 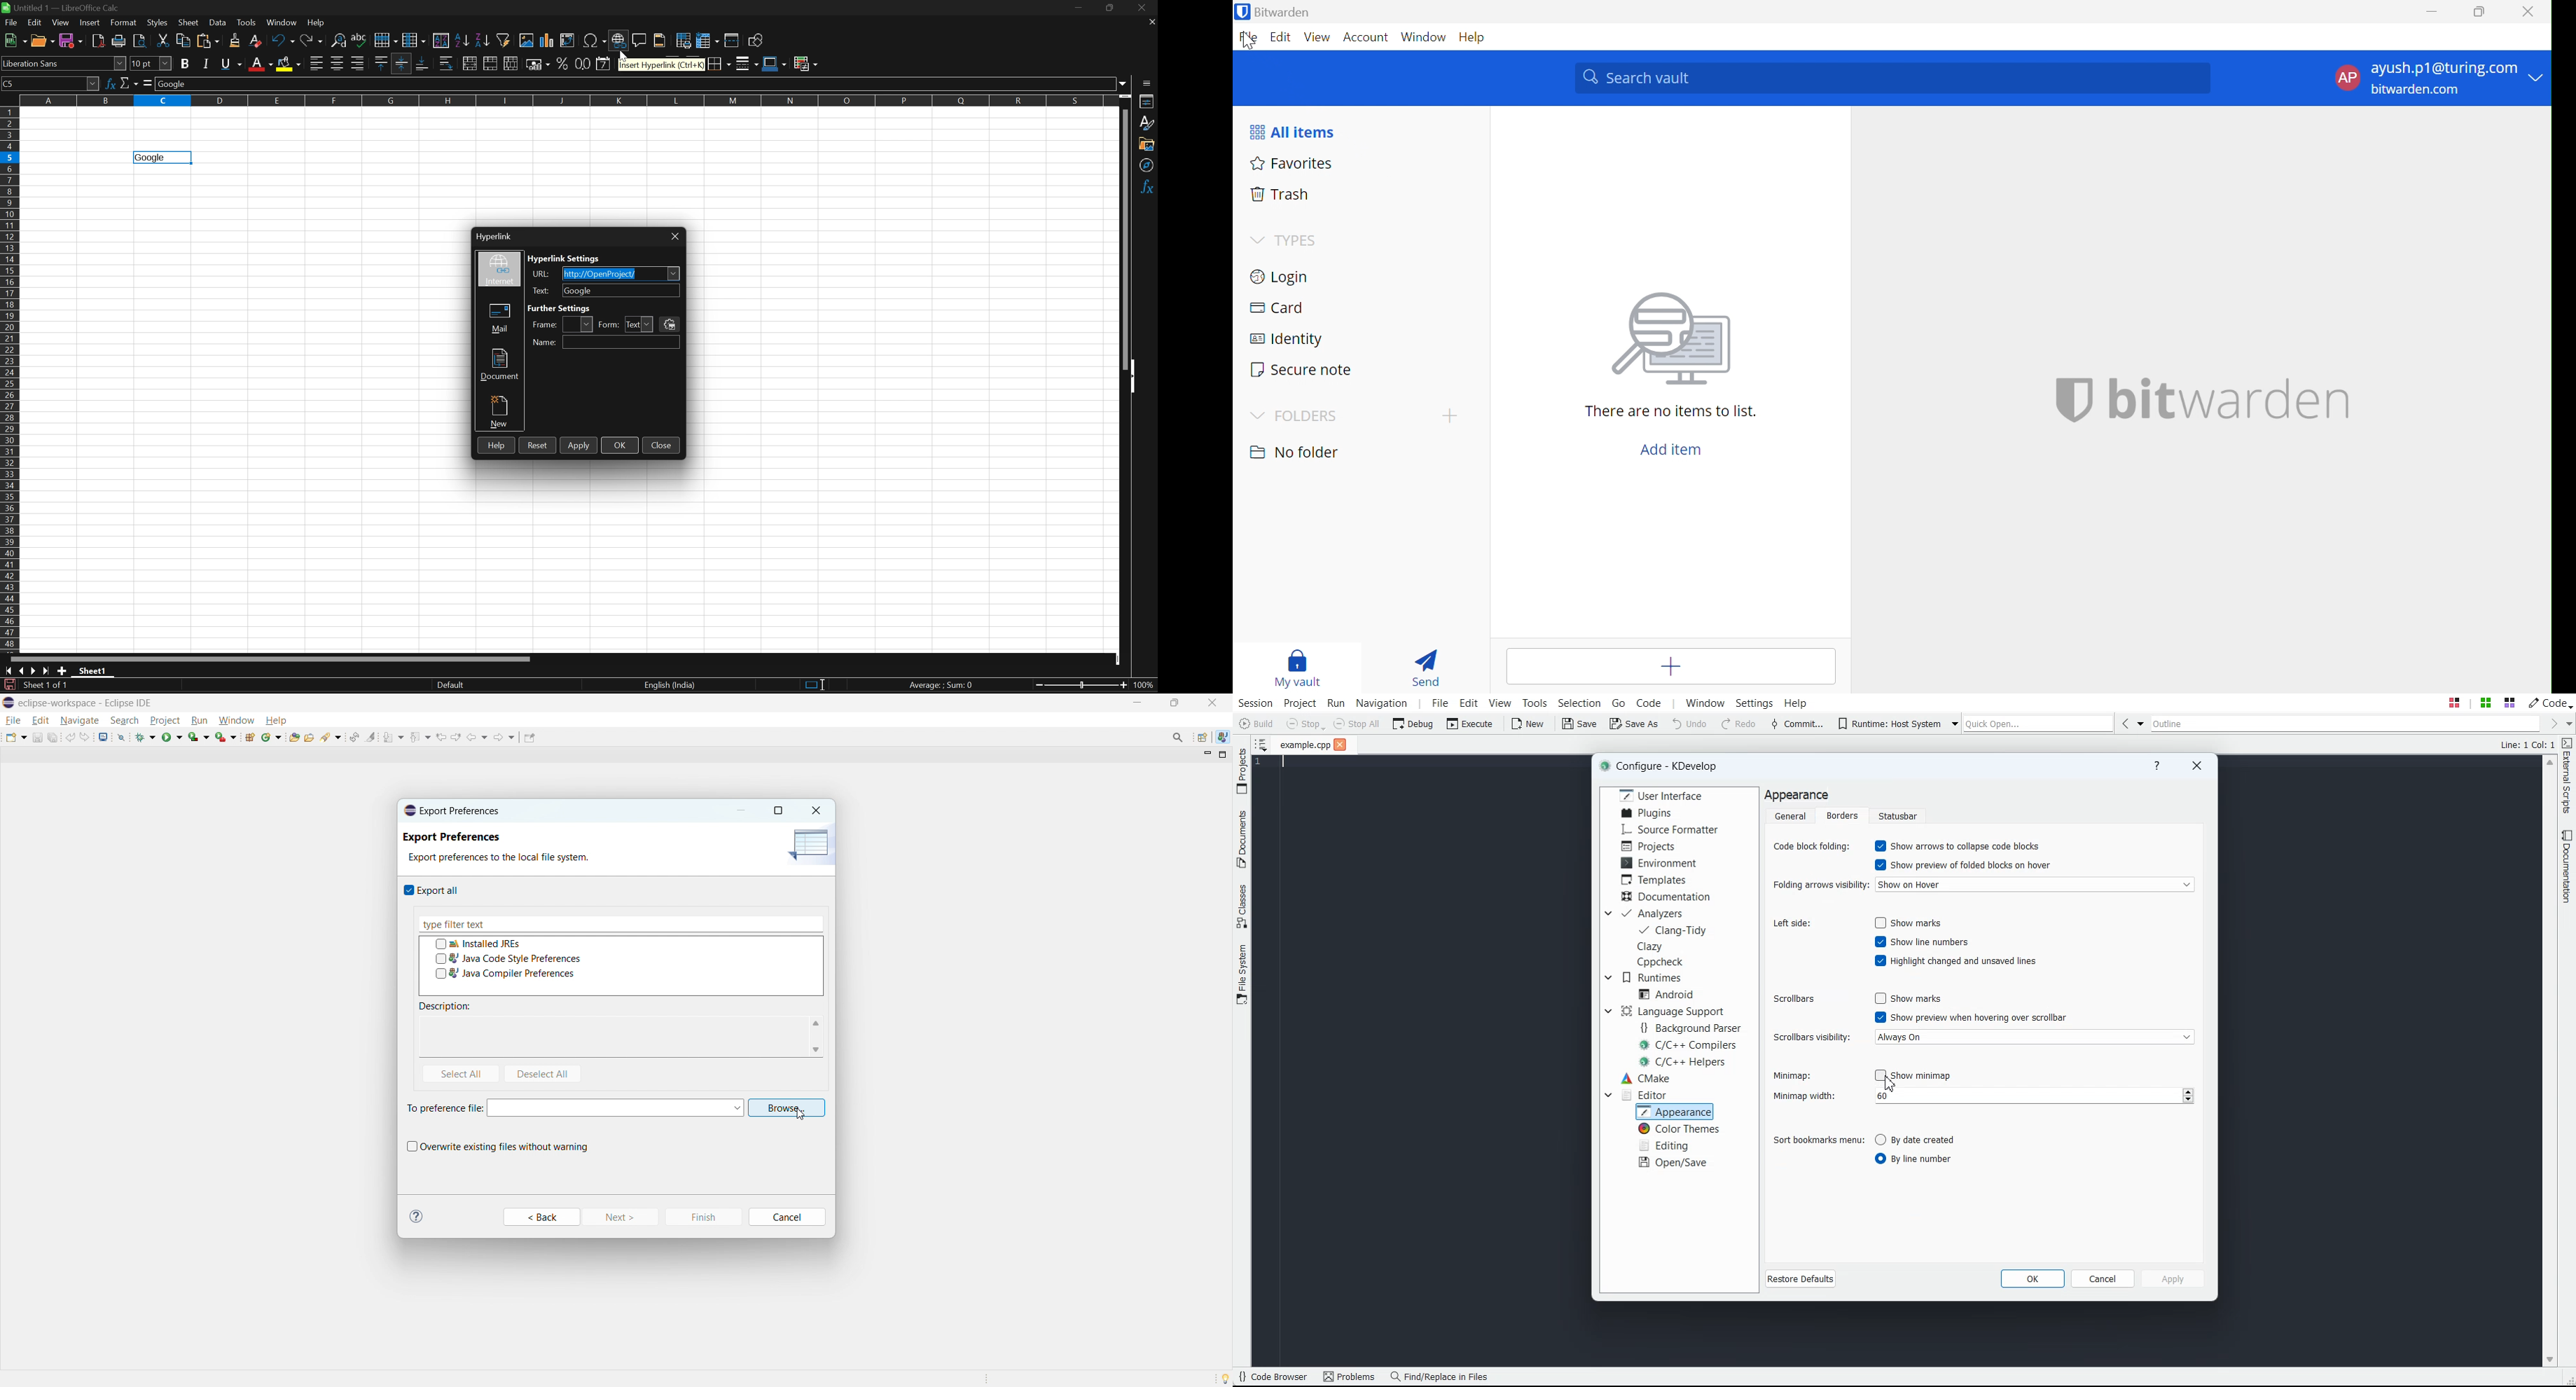 What do you see at coordinates (1256, 417) in the screenshot?
I see `Drop Down` at bounding box center [1256, 417].